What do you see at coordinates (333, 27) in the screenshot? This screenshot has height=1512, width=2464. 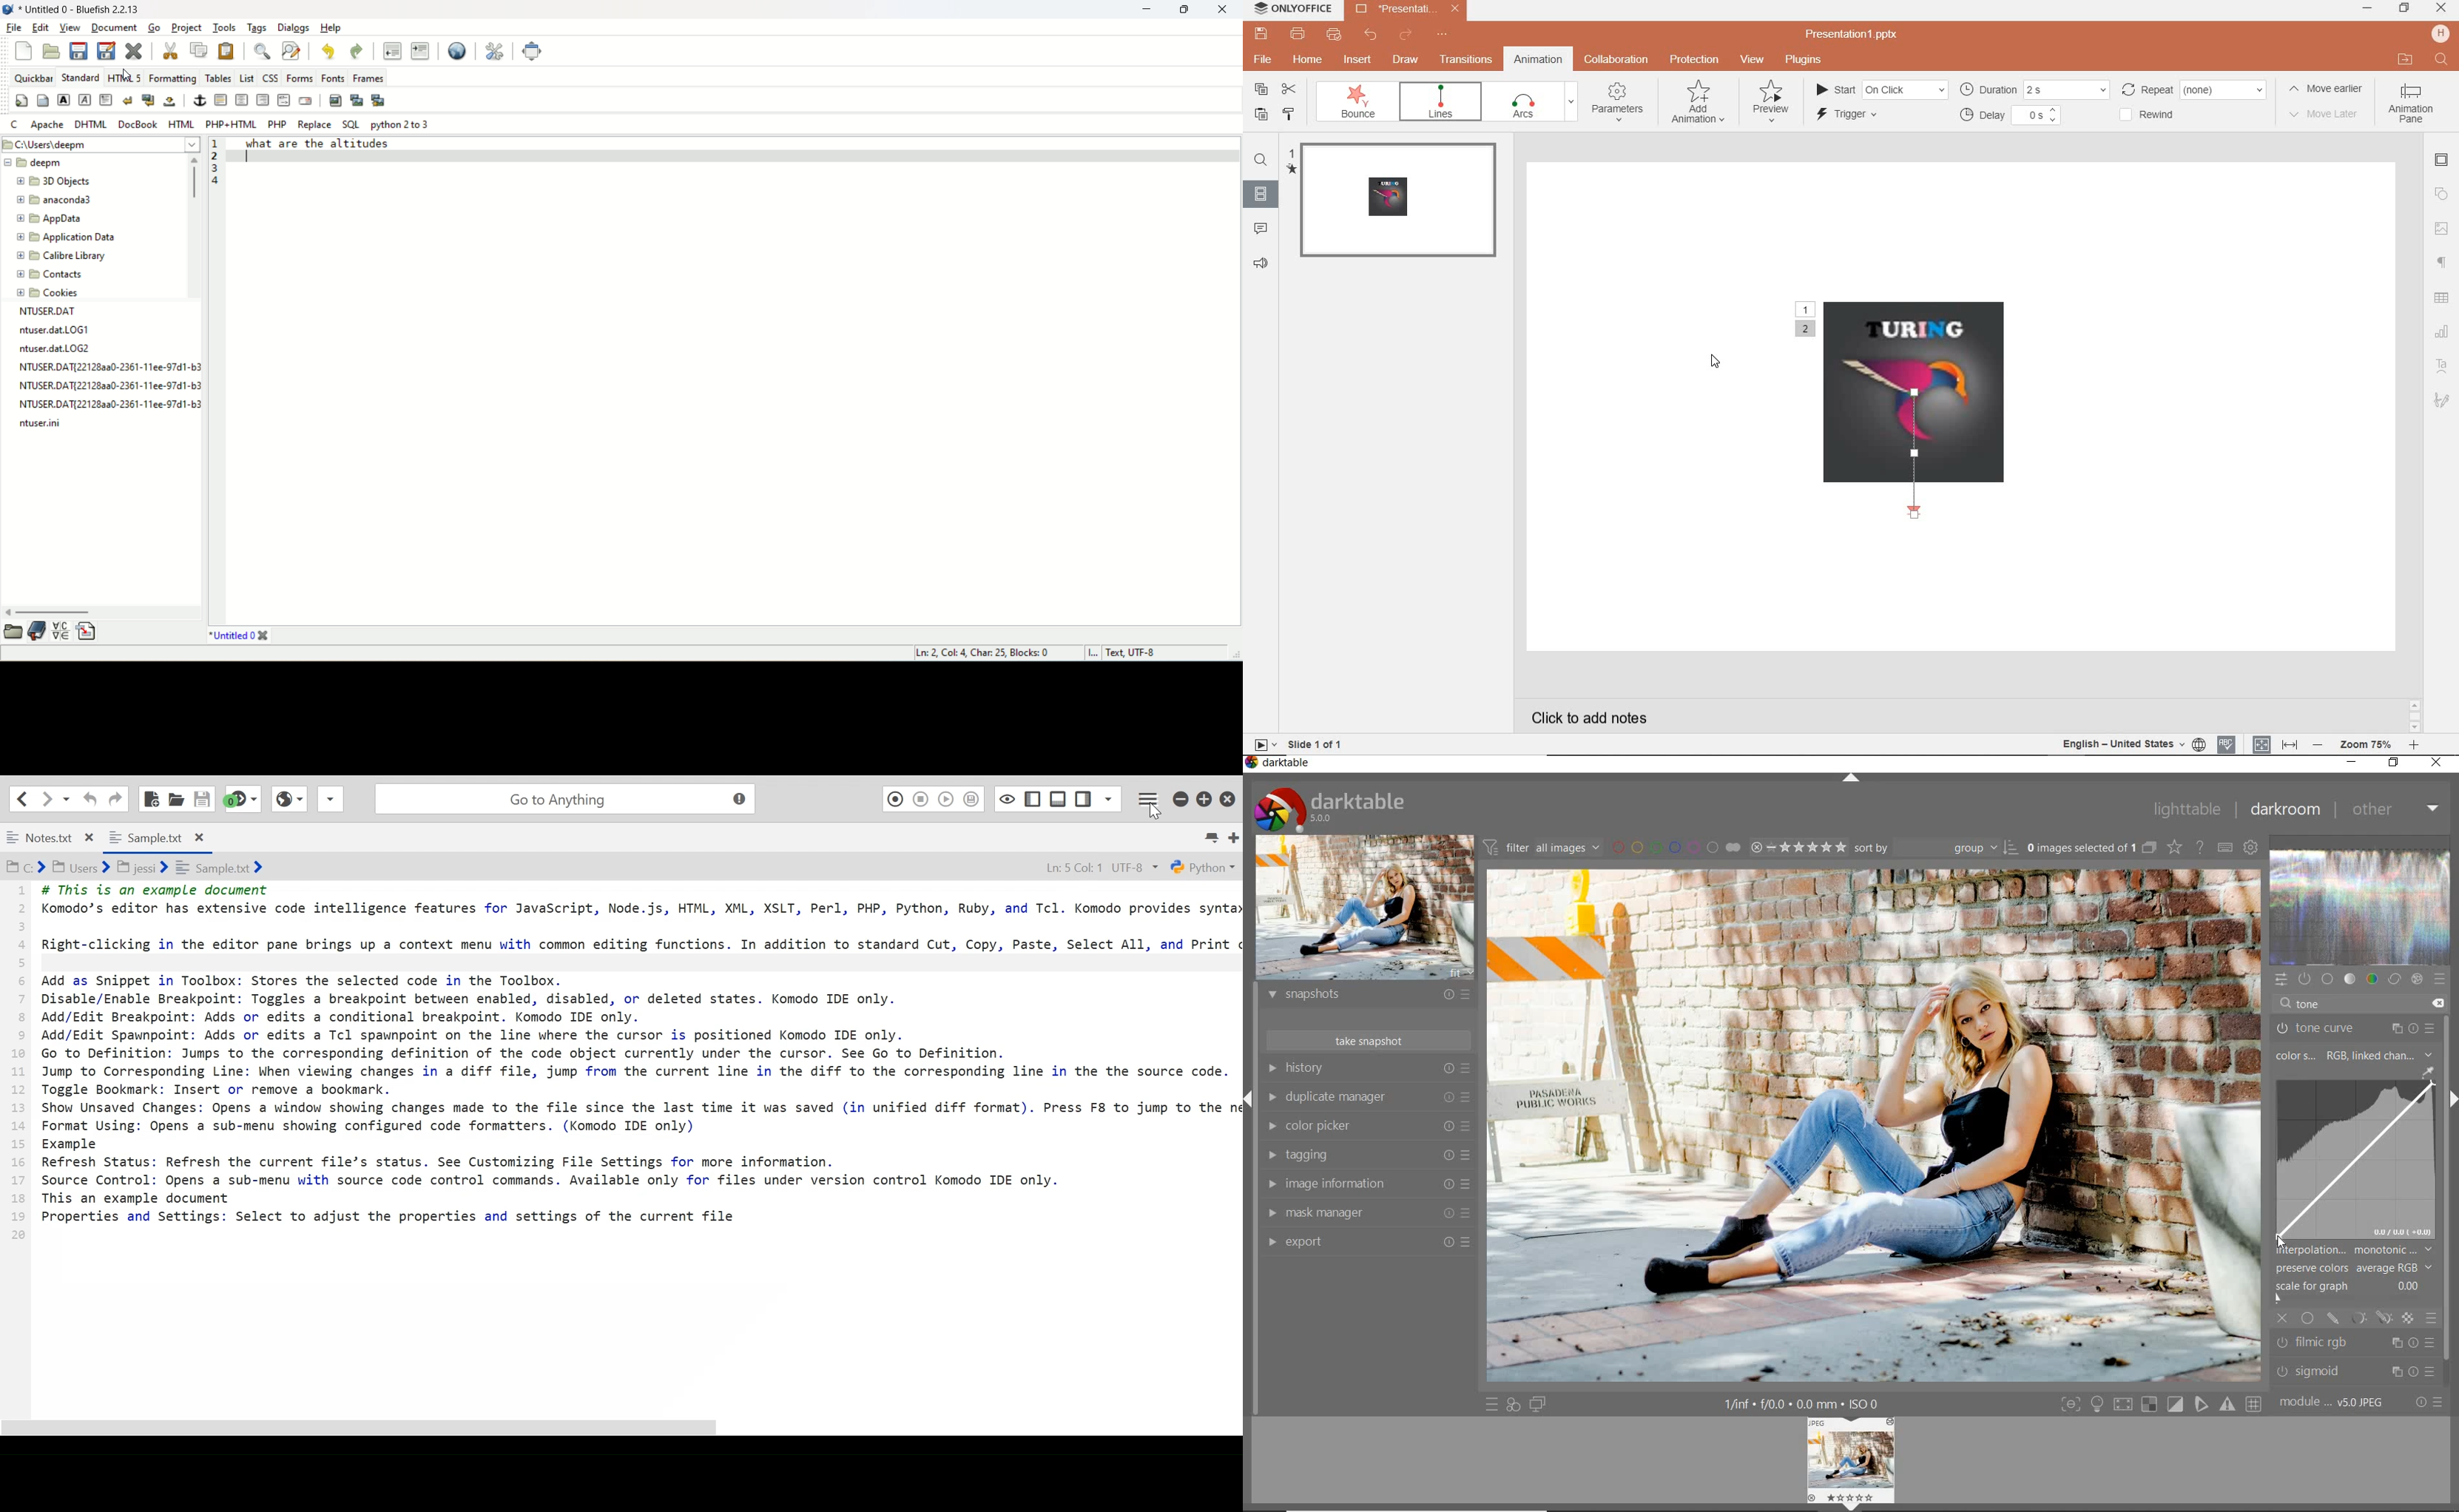 I see `help` at bounding box center [333, 27].